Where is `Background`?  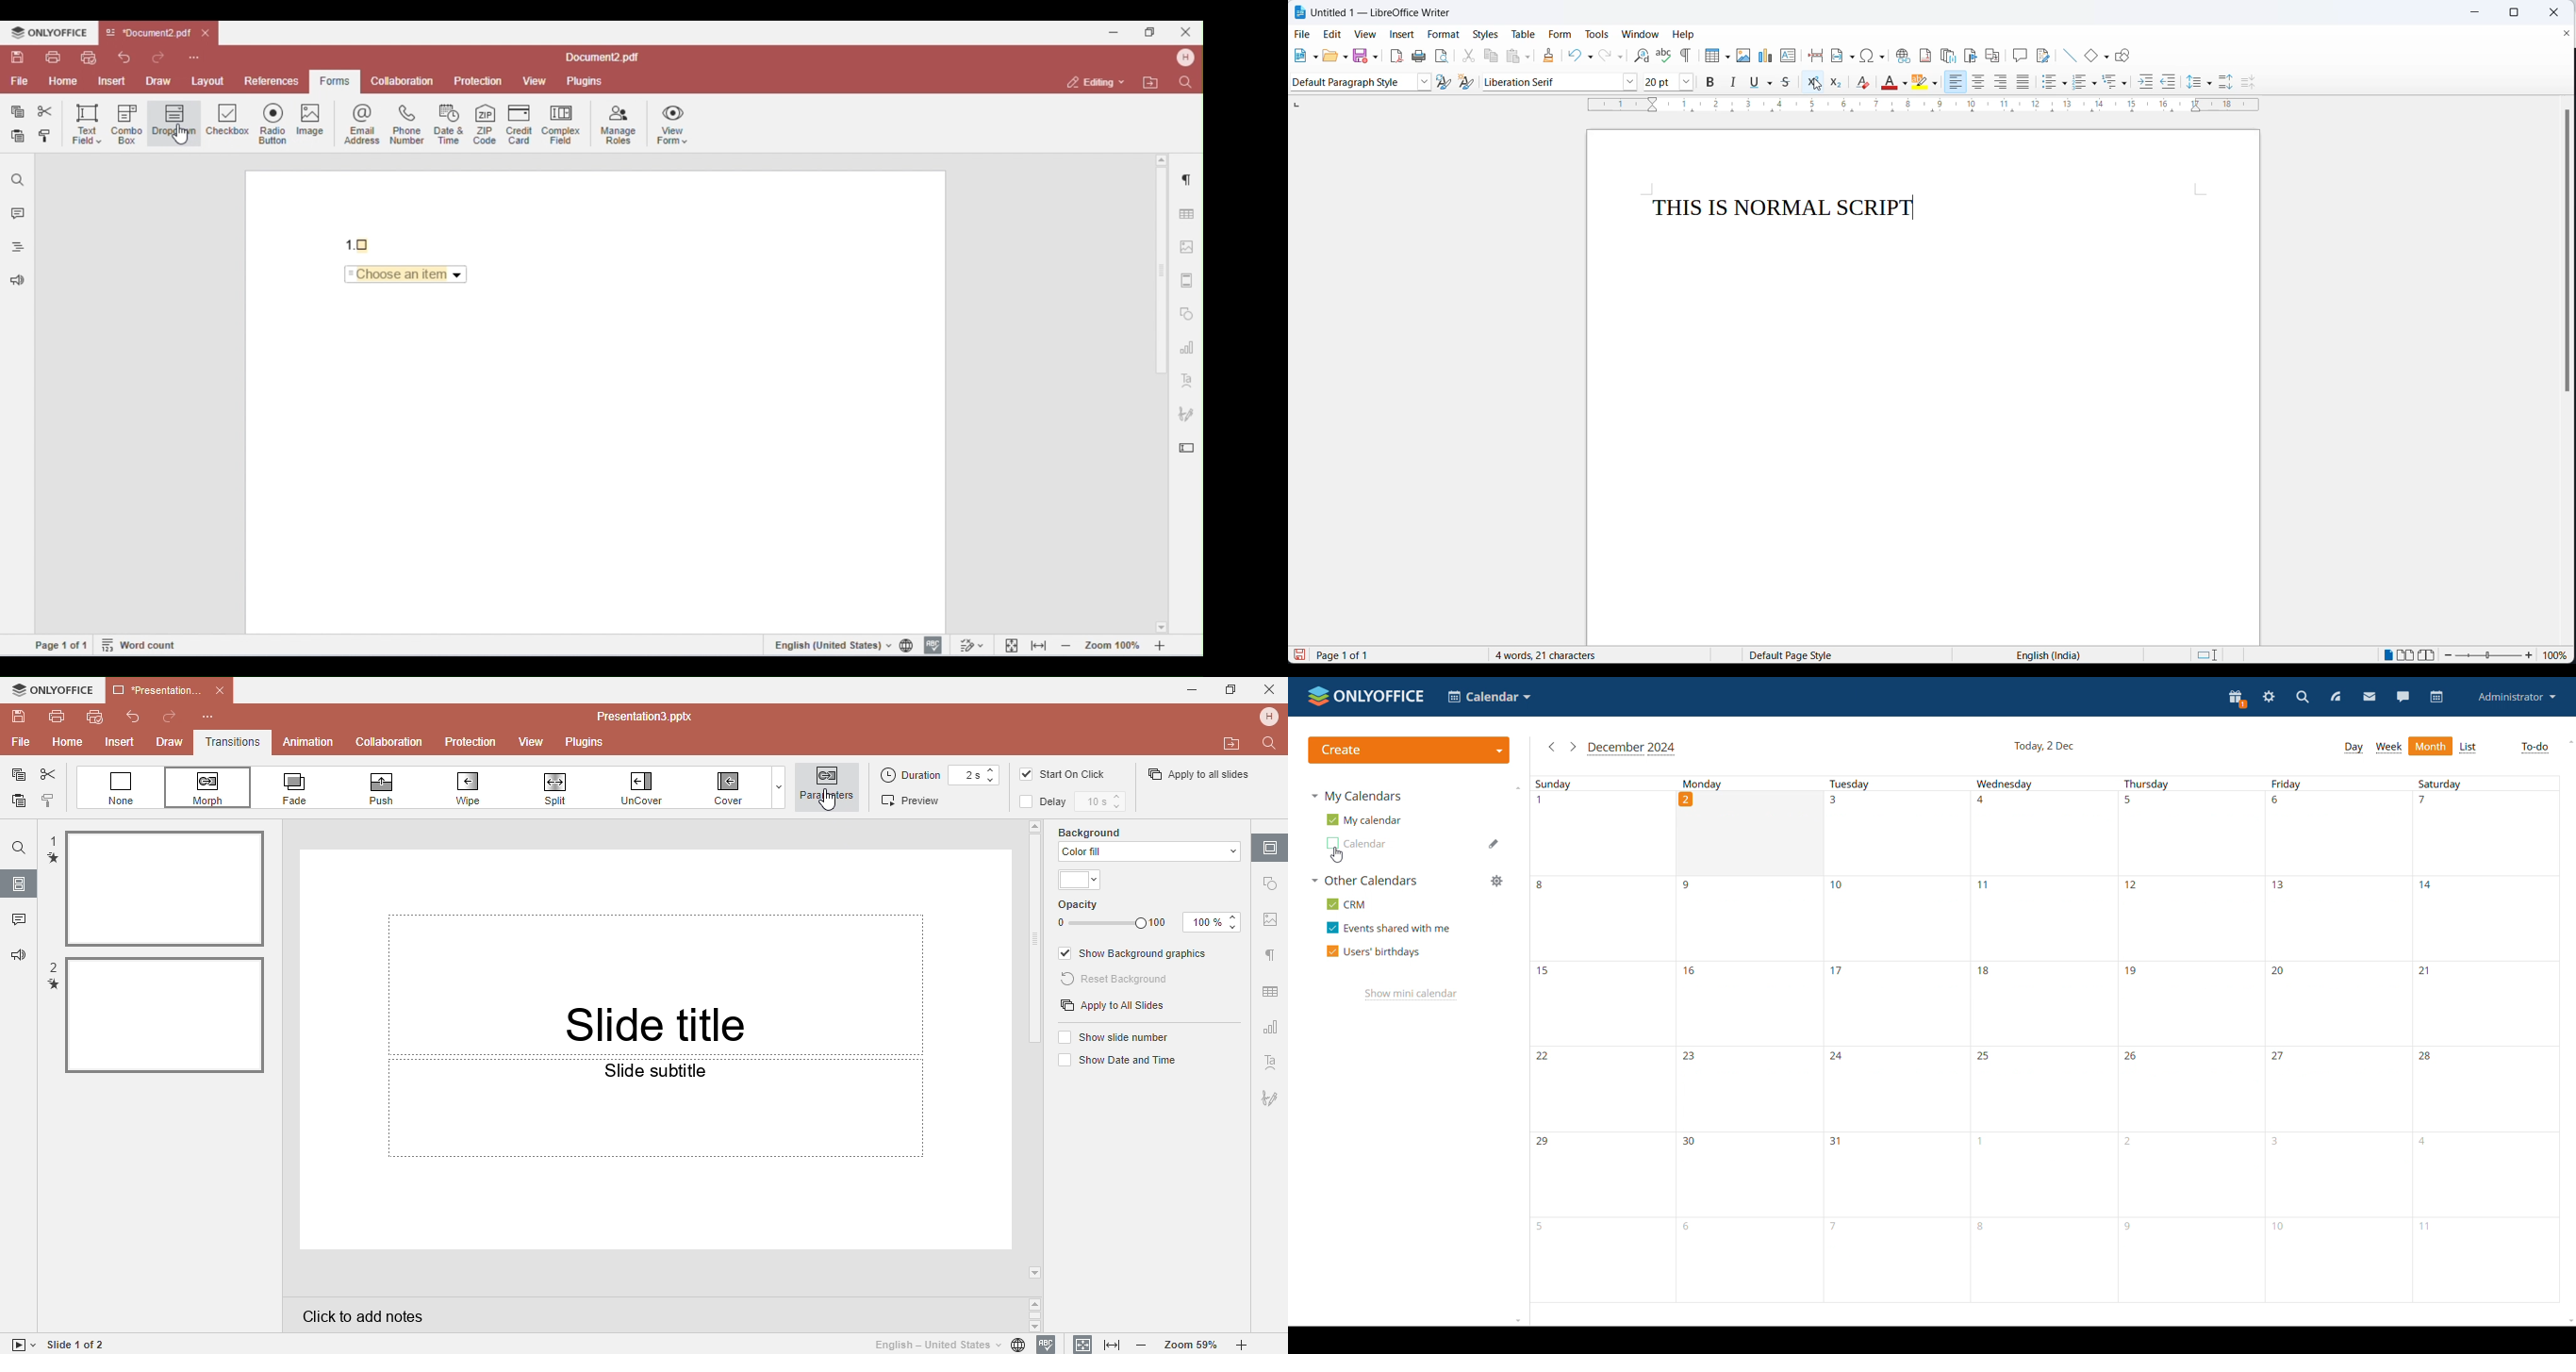 Background is located at coordinates (1105, 831).